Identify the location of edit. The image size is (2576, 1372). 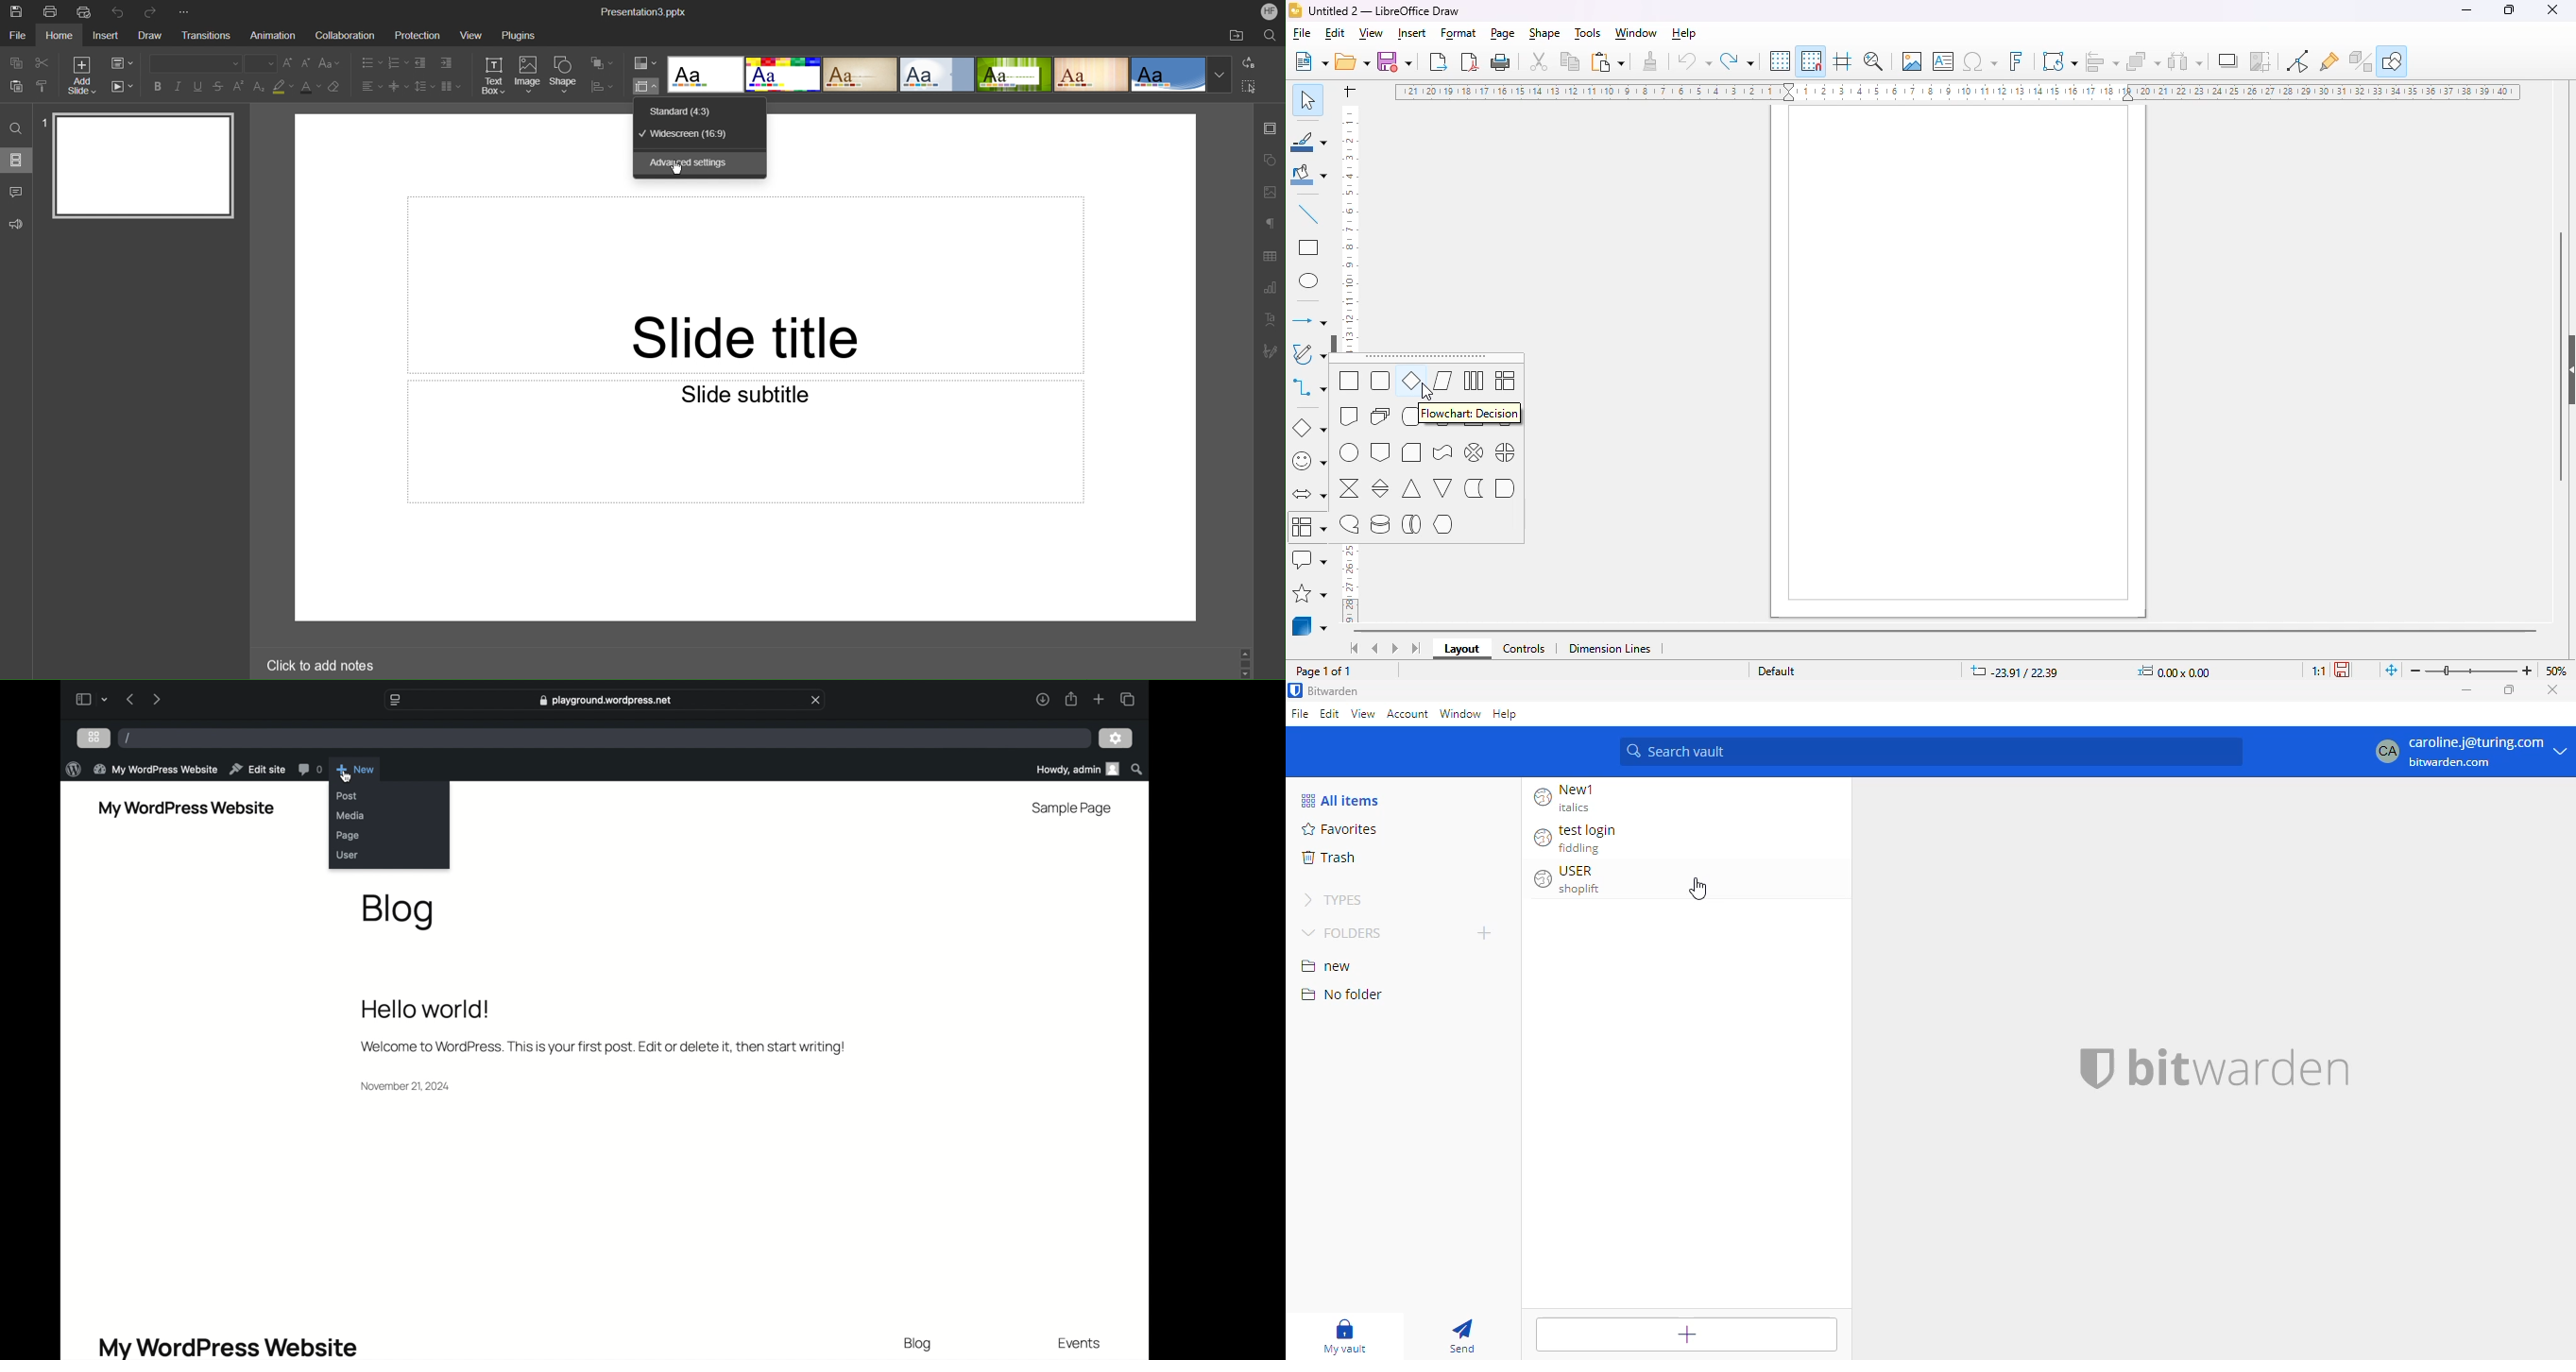
(1336, 33).